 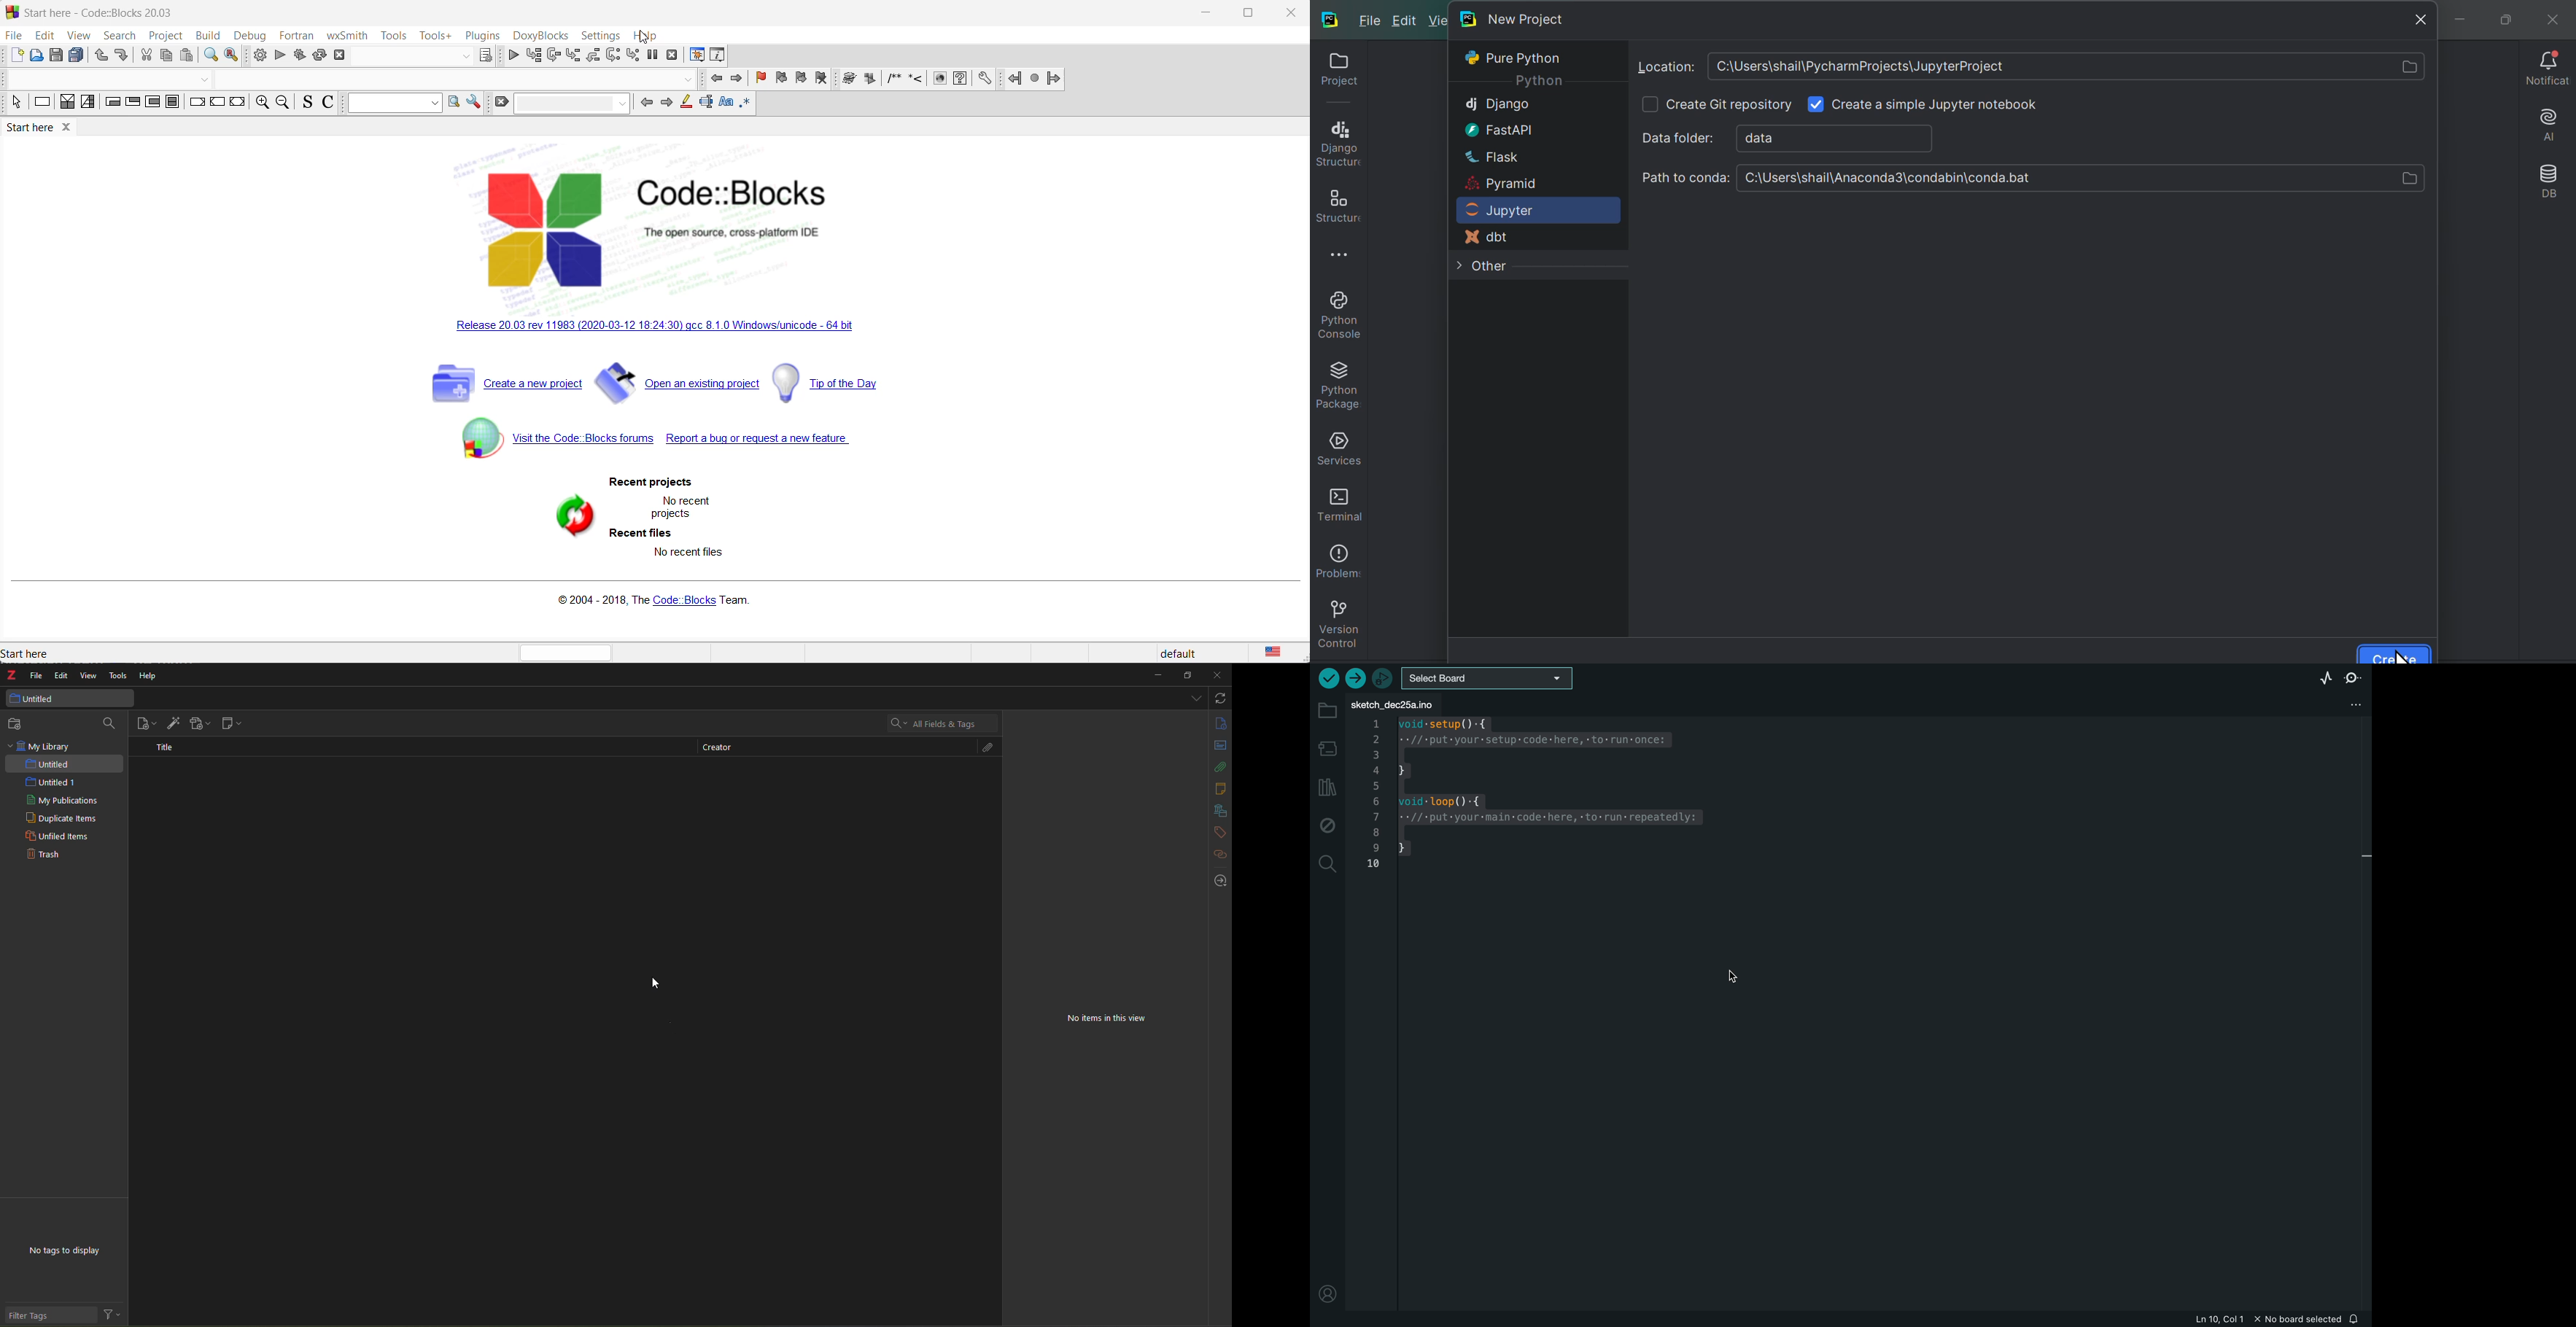 What do you see at coordinates (760, 78) in the screenshot?
I see `add bookmark` at bounding box center [760, 78].